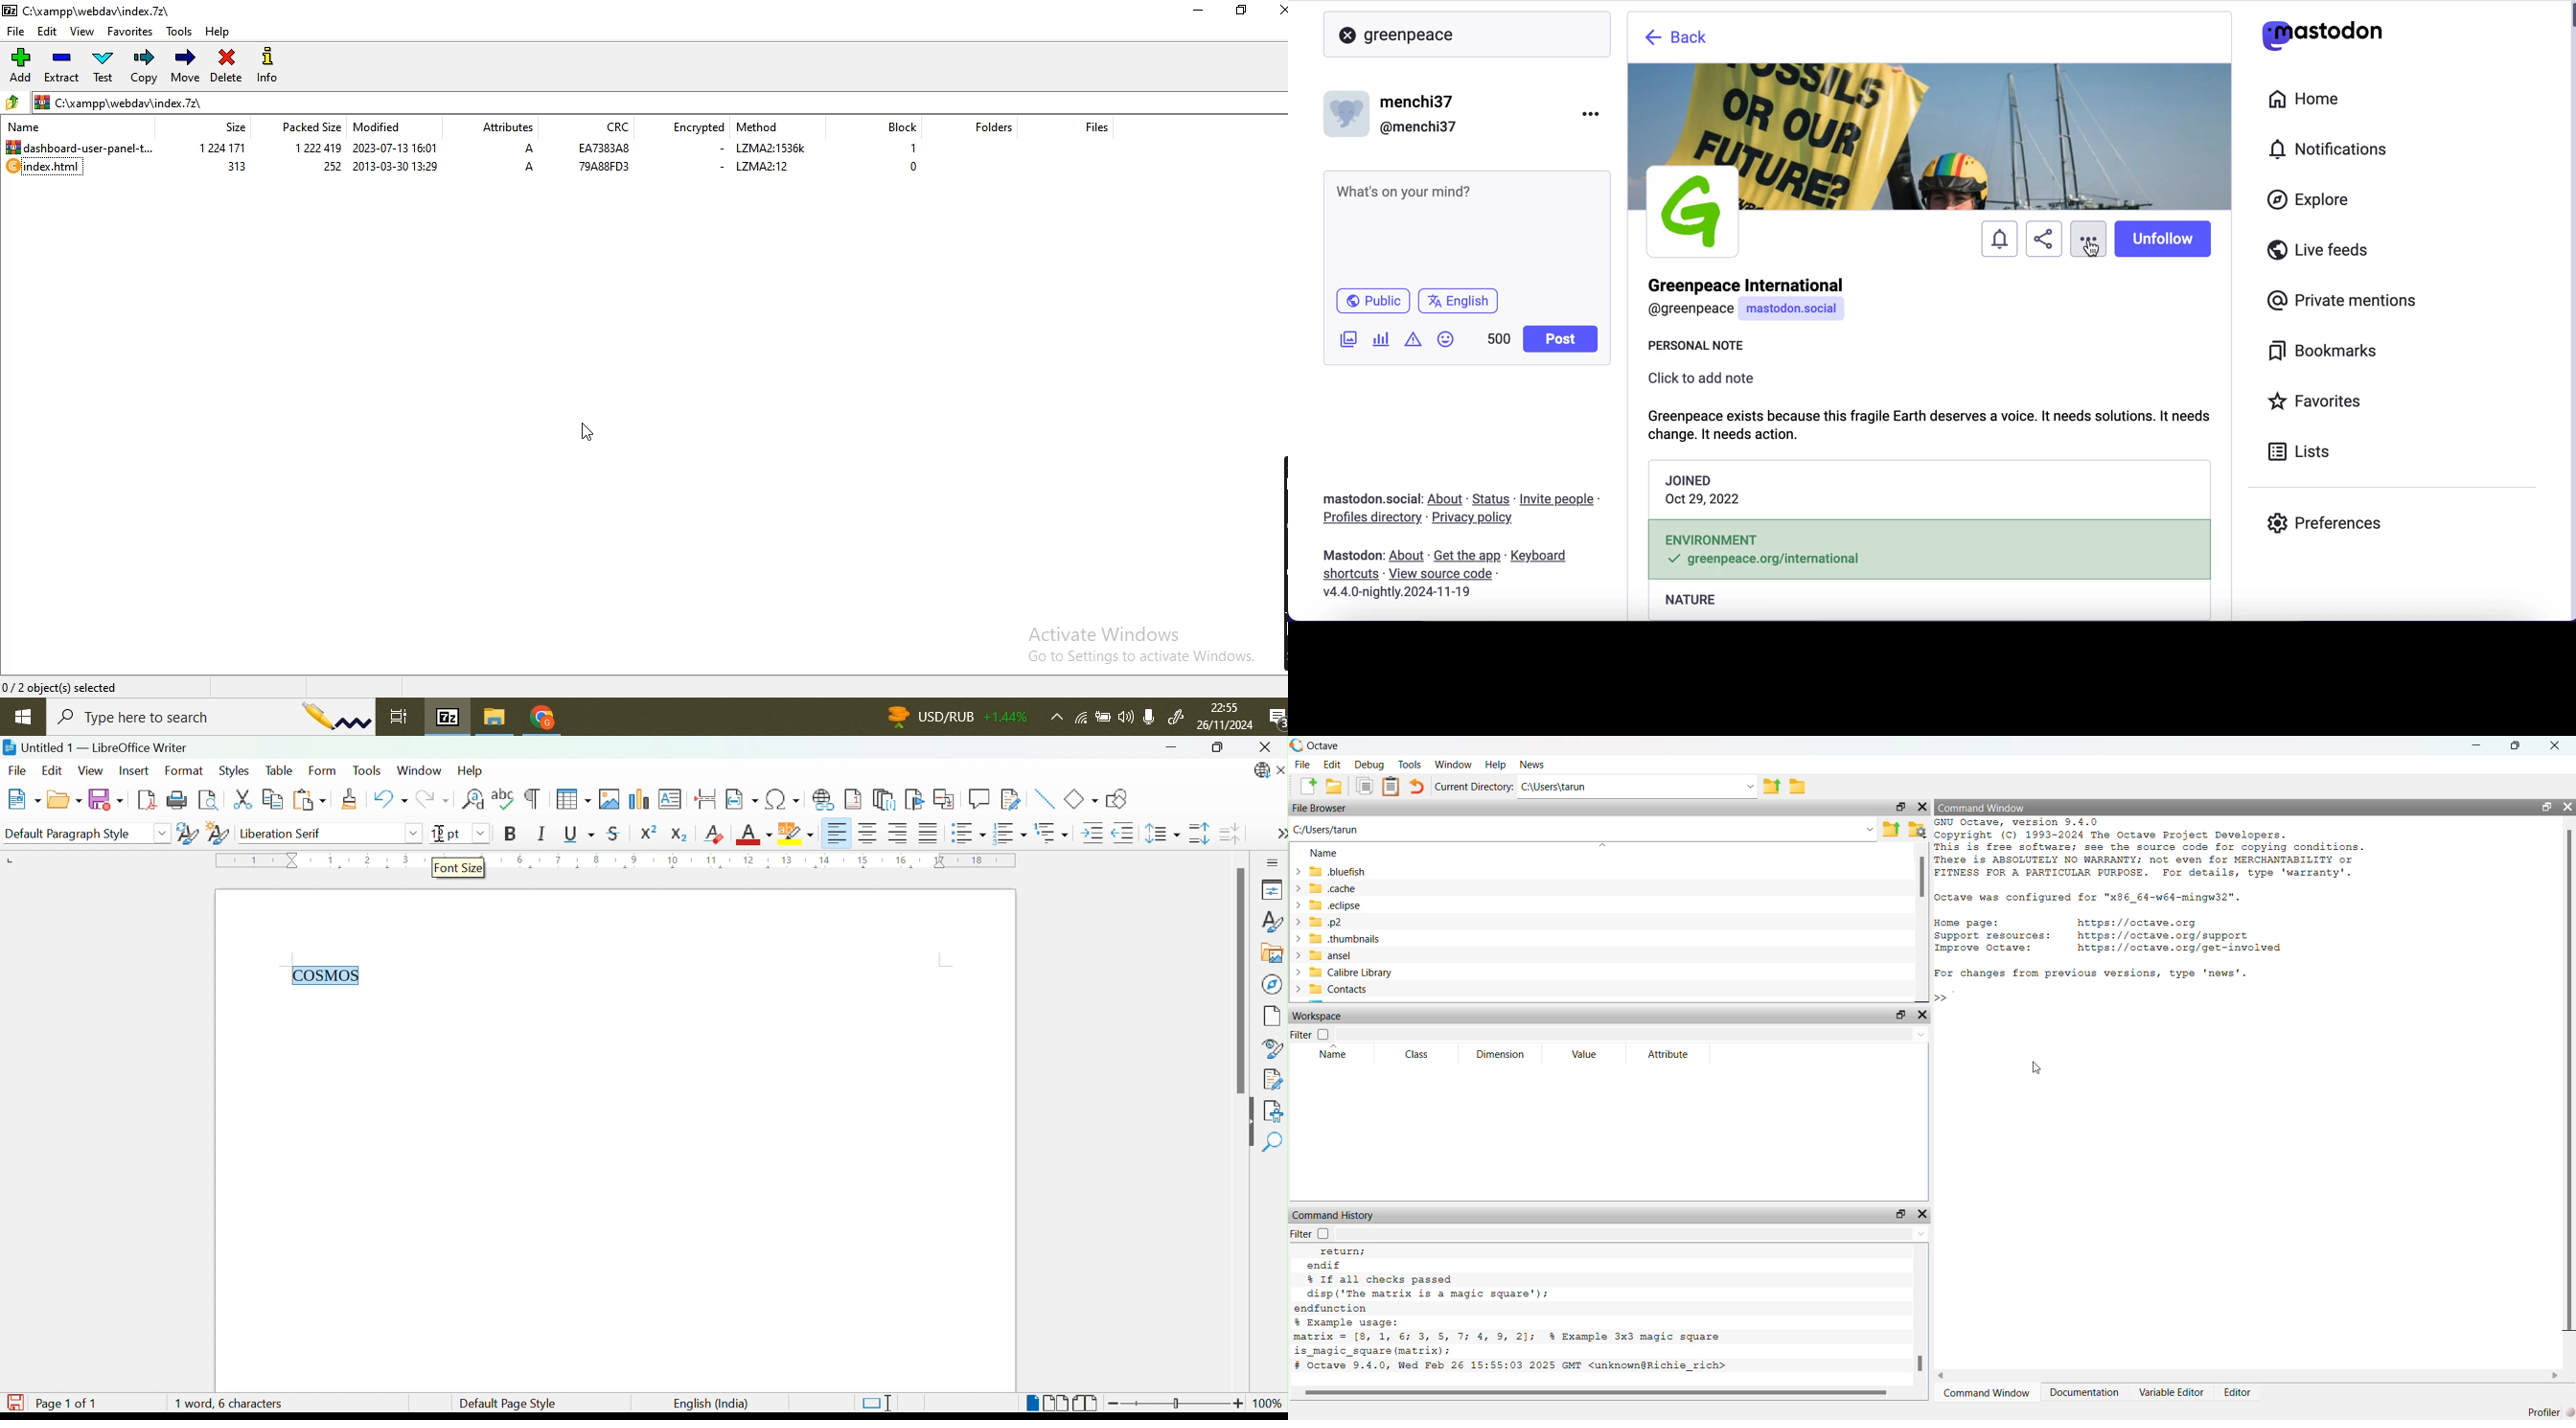 The image size is (2576, 1428). What do you see at coordinates (1332, 765) in the screenshot?
I see `Edit` at bounding box center [1332, 765].